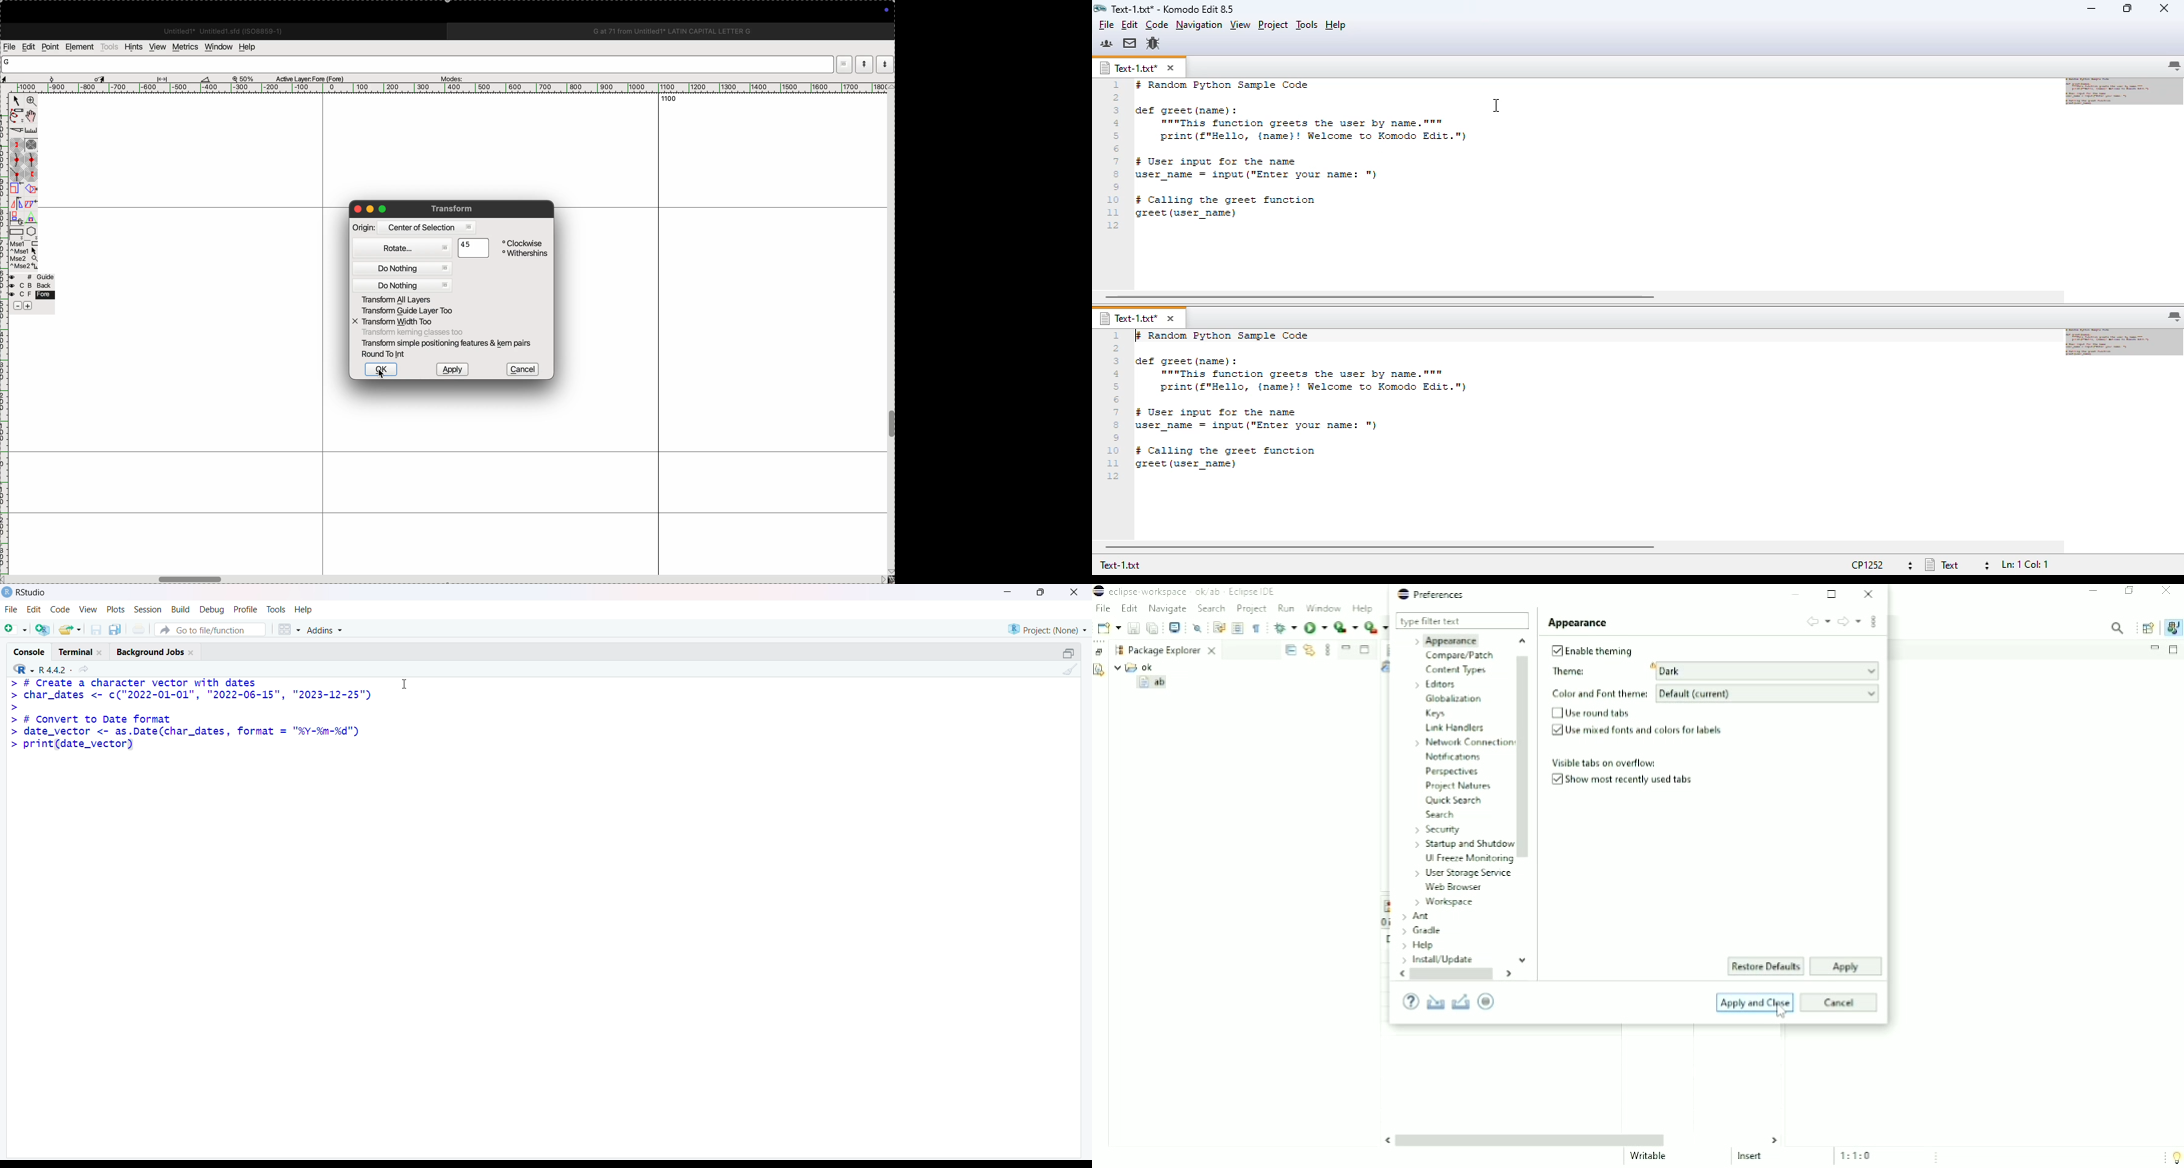 This screenshot has height=1176, width=2184. Describe the element at coordinates (158, 47) in the screenshot. I see `view` at that location.